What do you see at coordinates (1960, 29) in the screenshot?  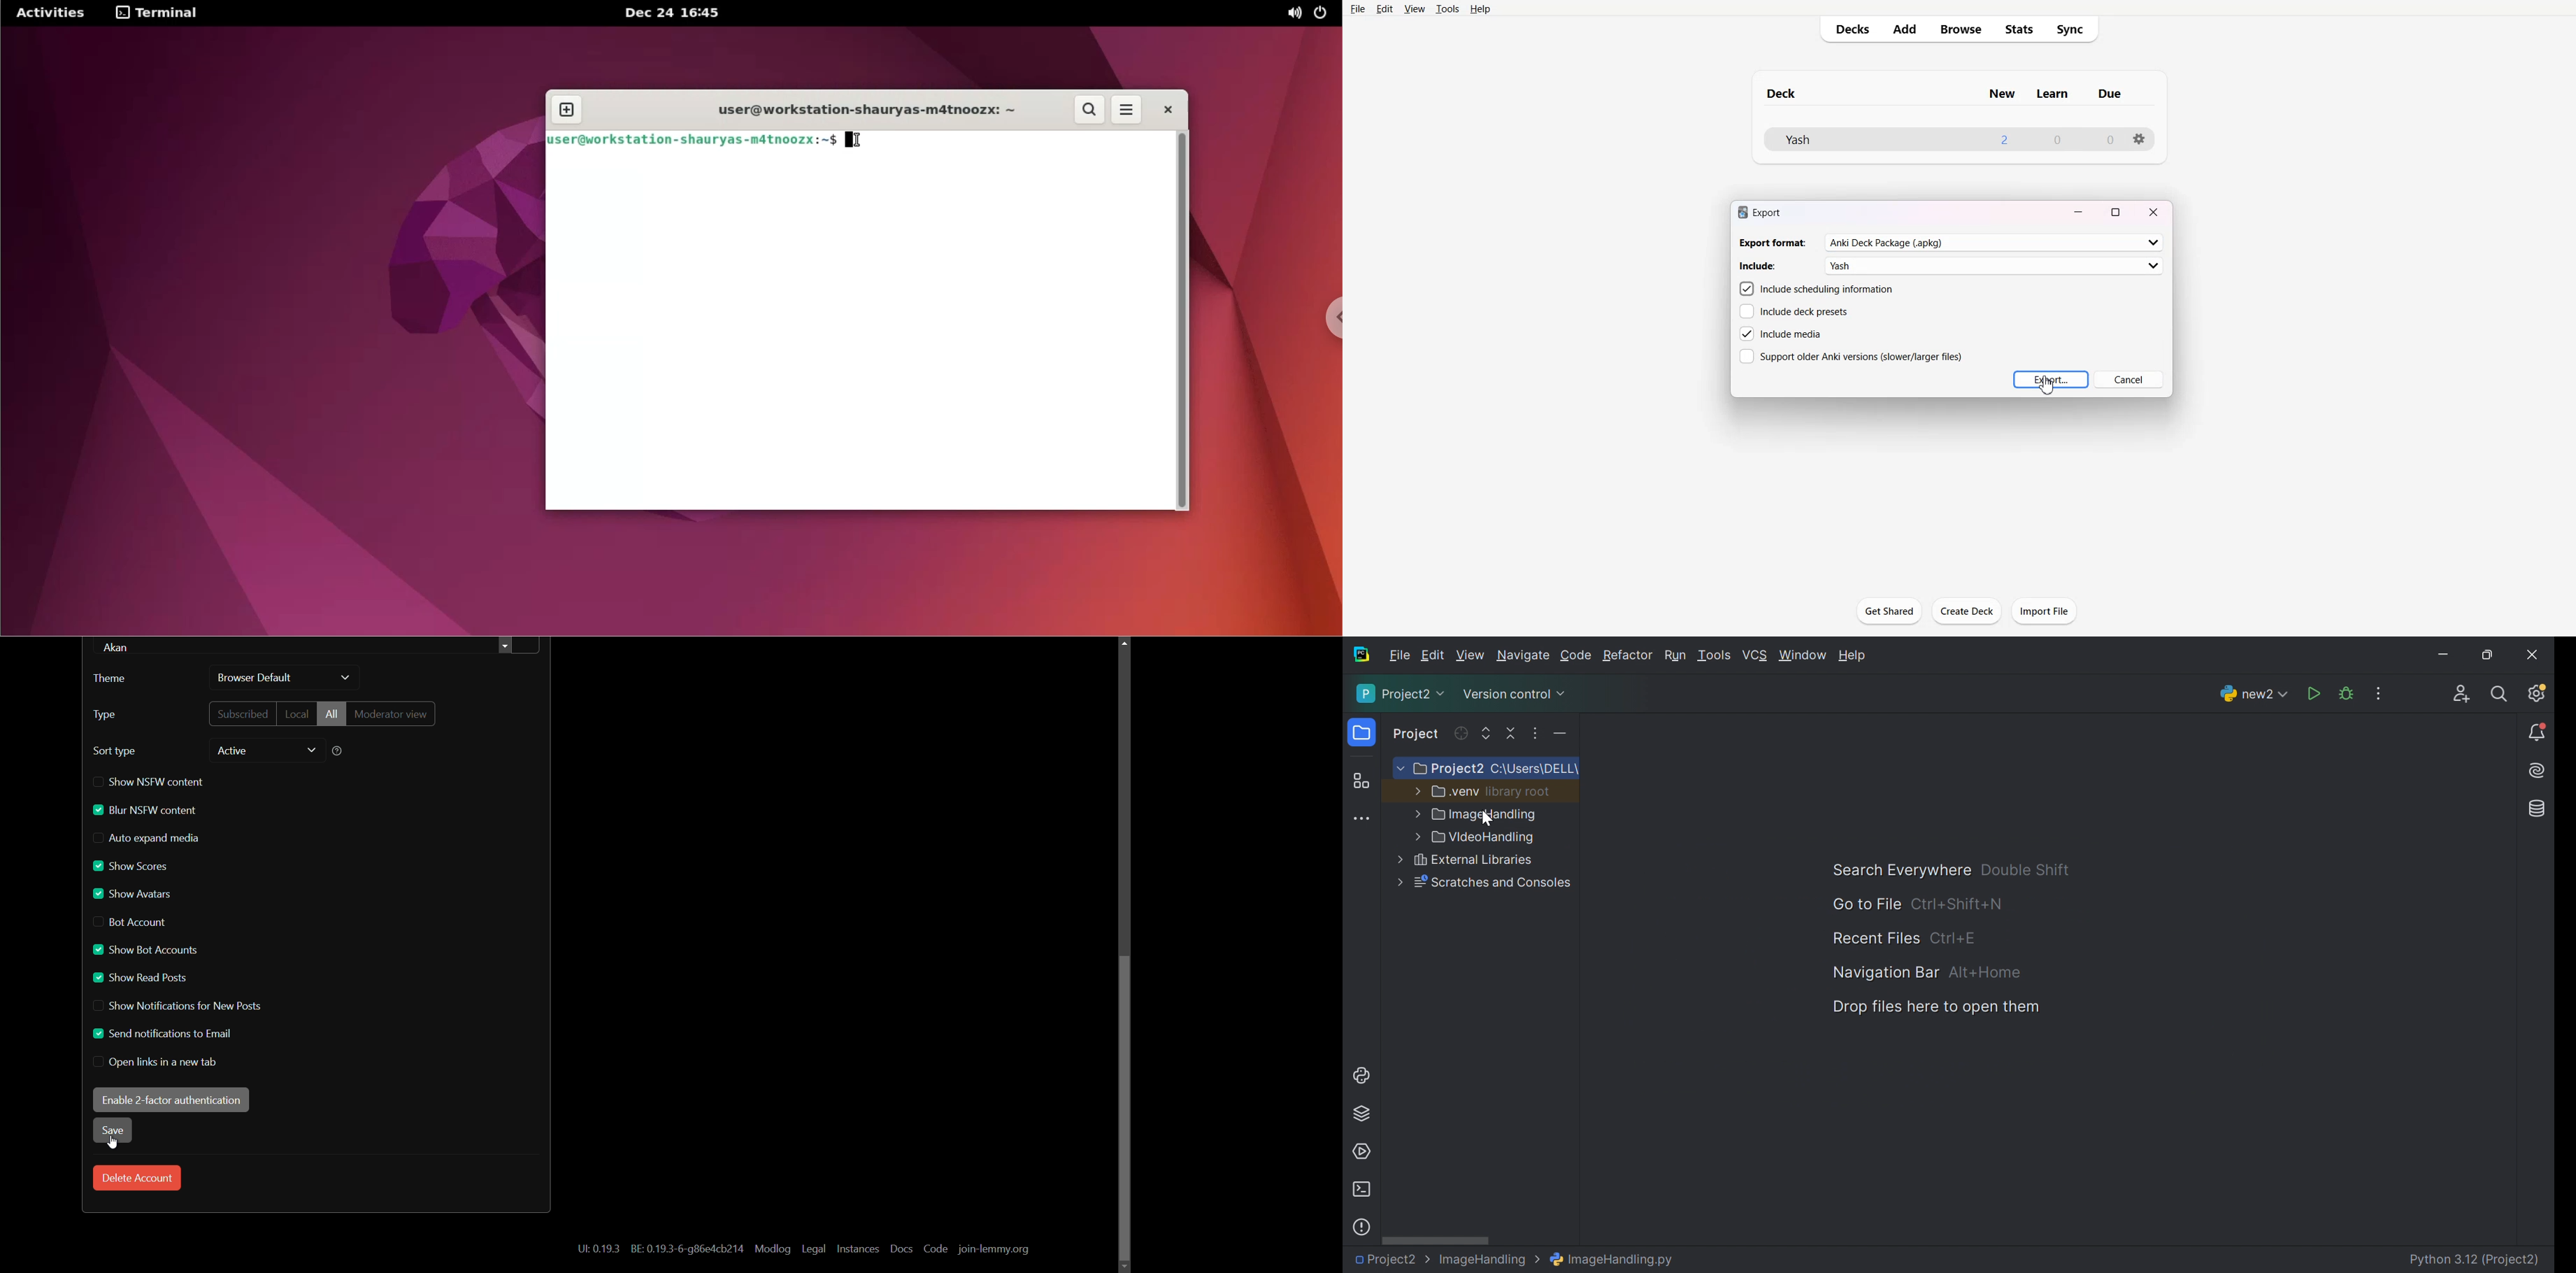 I see `Browse` at bounding box center [1960, 29].